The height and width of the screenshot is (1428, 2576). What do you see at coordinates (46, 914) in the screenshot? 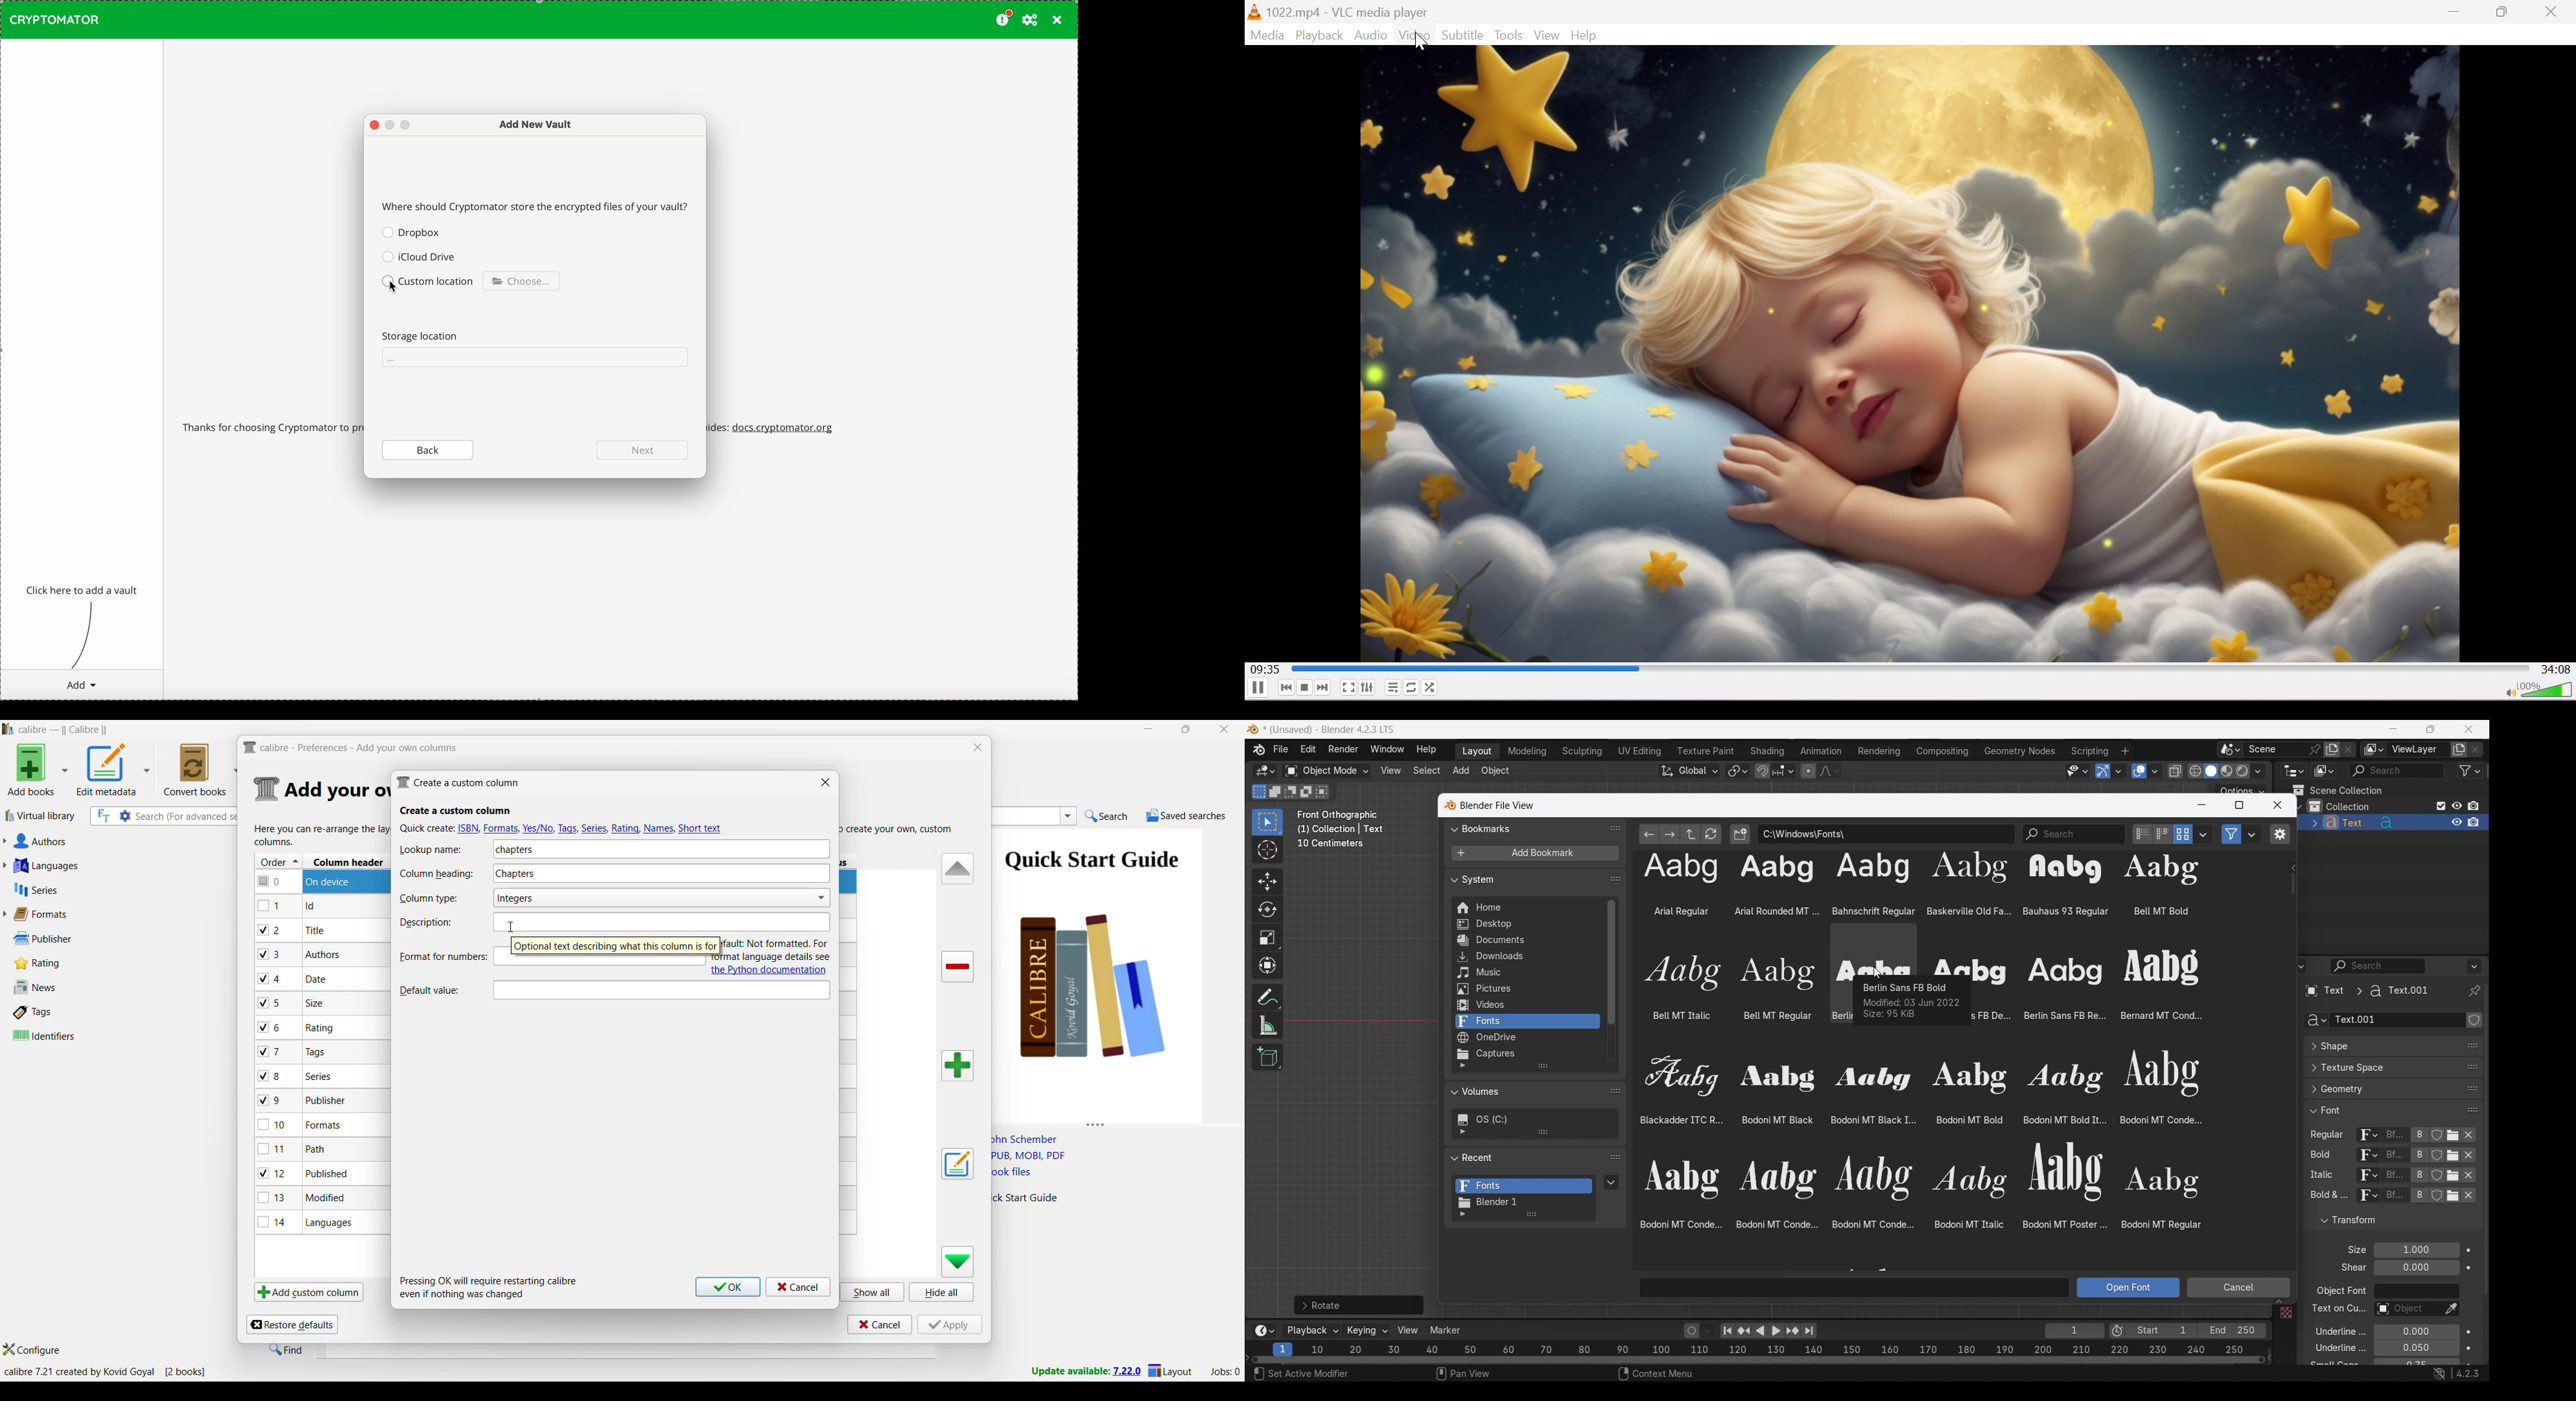
I see `Formats` at bounding box center [46, 914].